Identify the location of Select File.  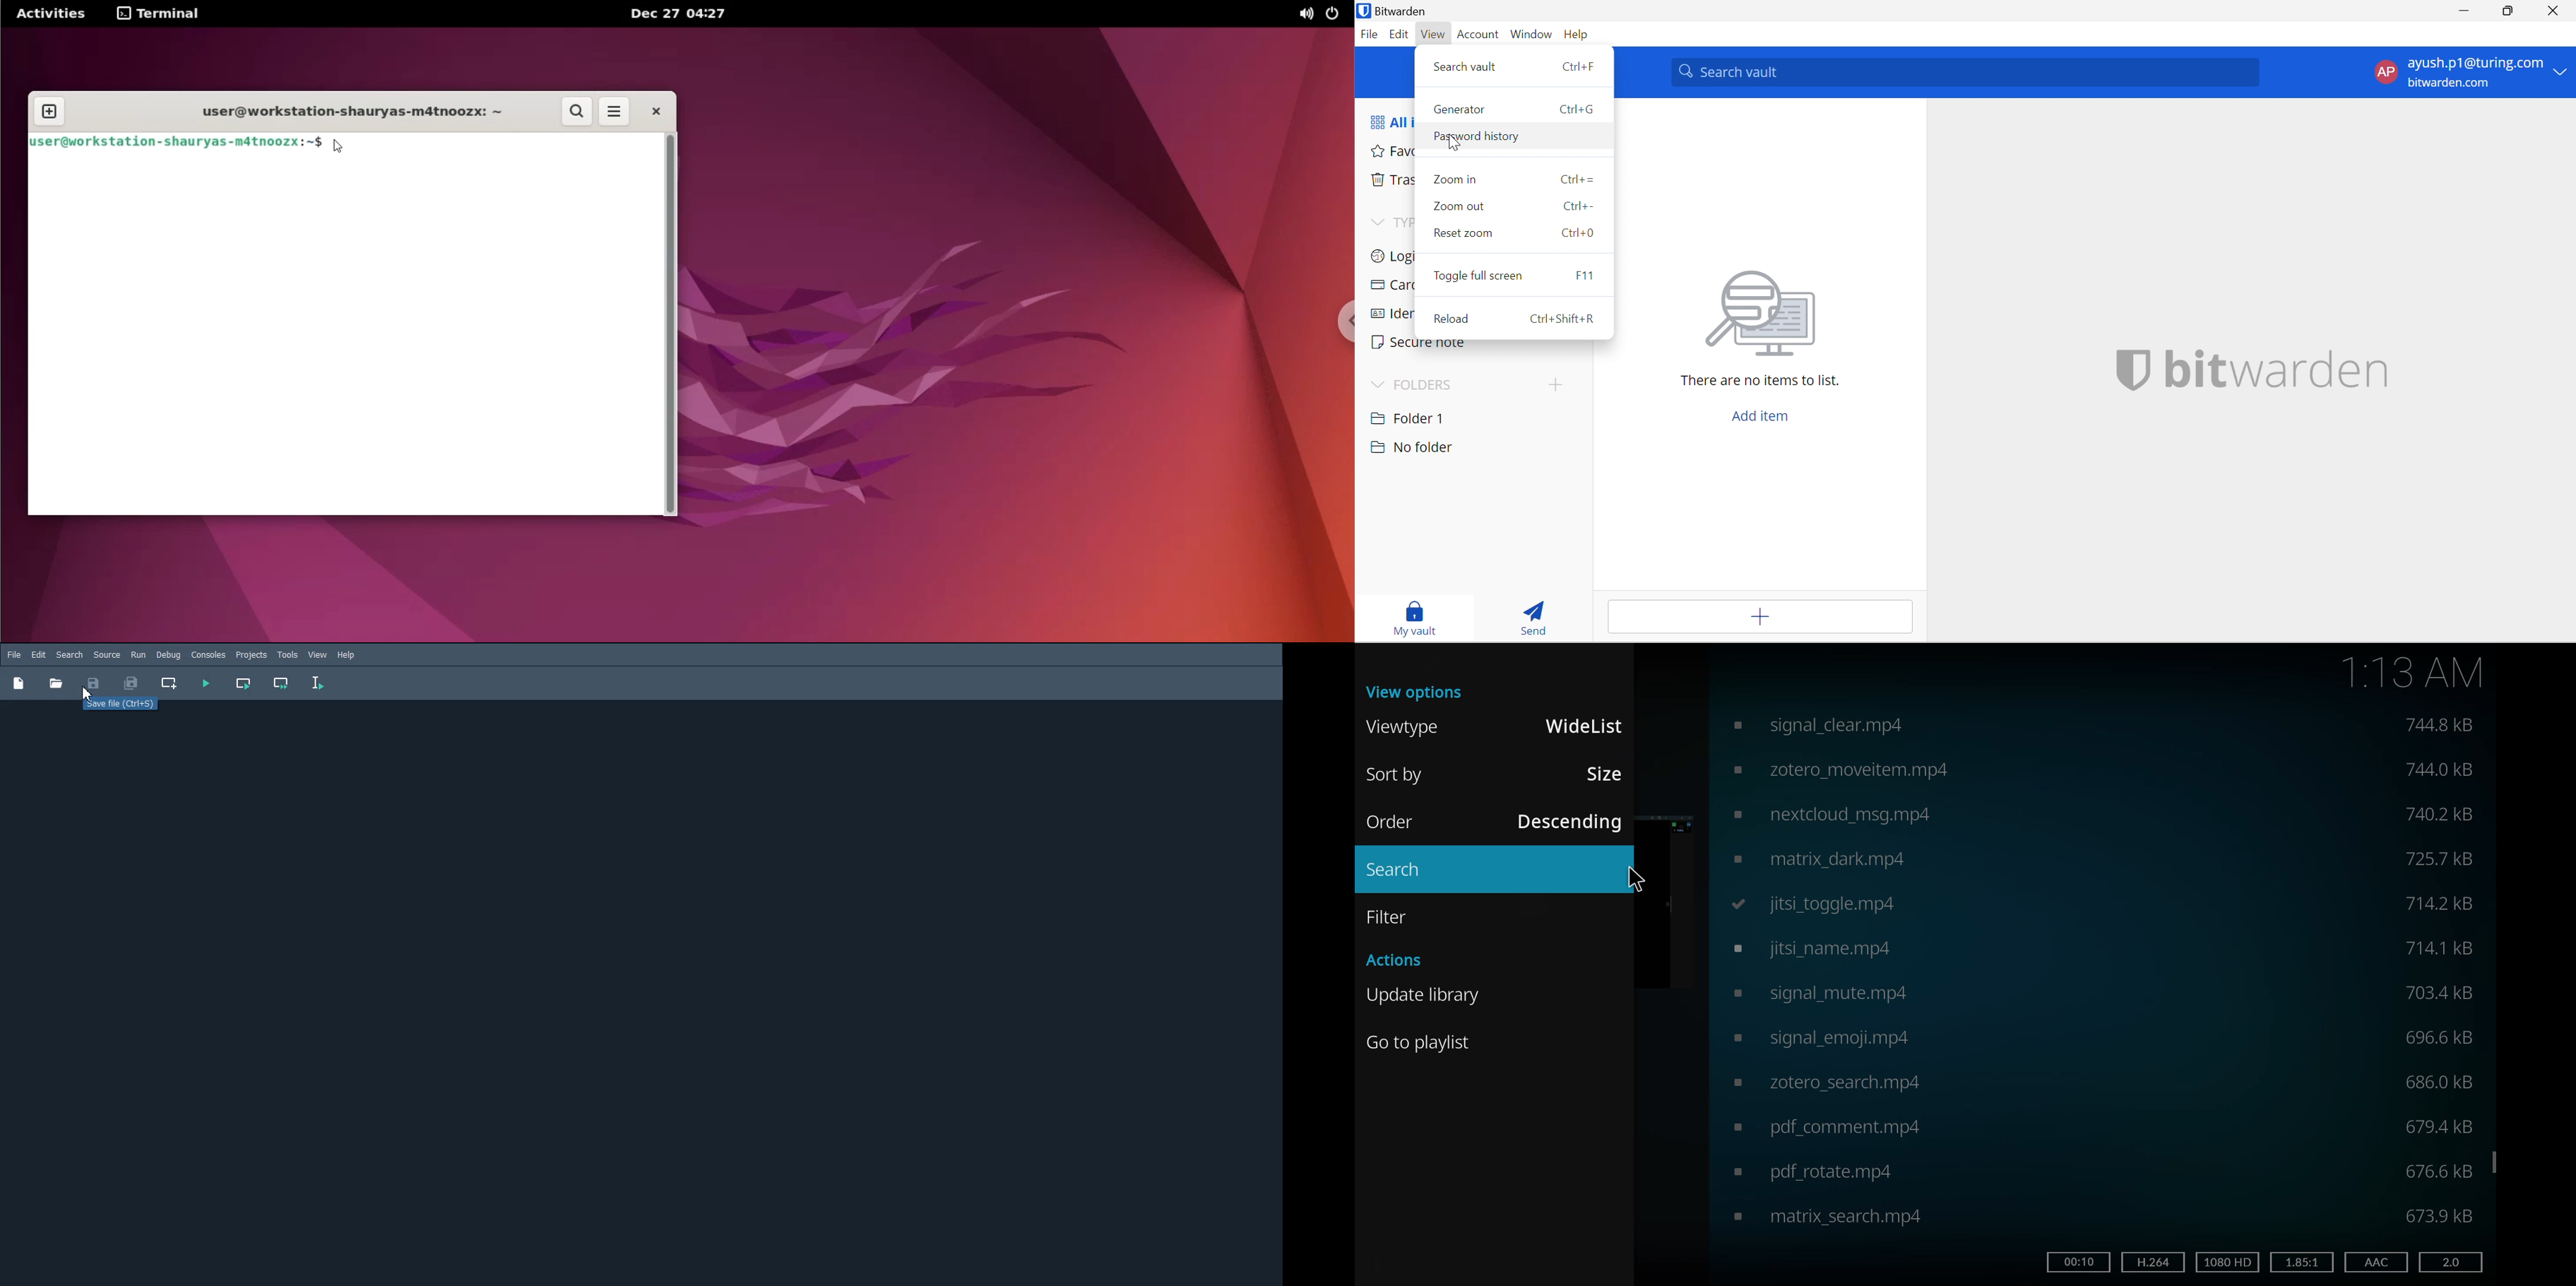
(115, 706).